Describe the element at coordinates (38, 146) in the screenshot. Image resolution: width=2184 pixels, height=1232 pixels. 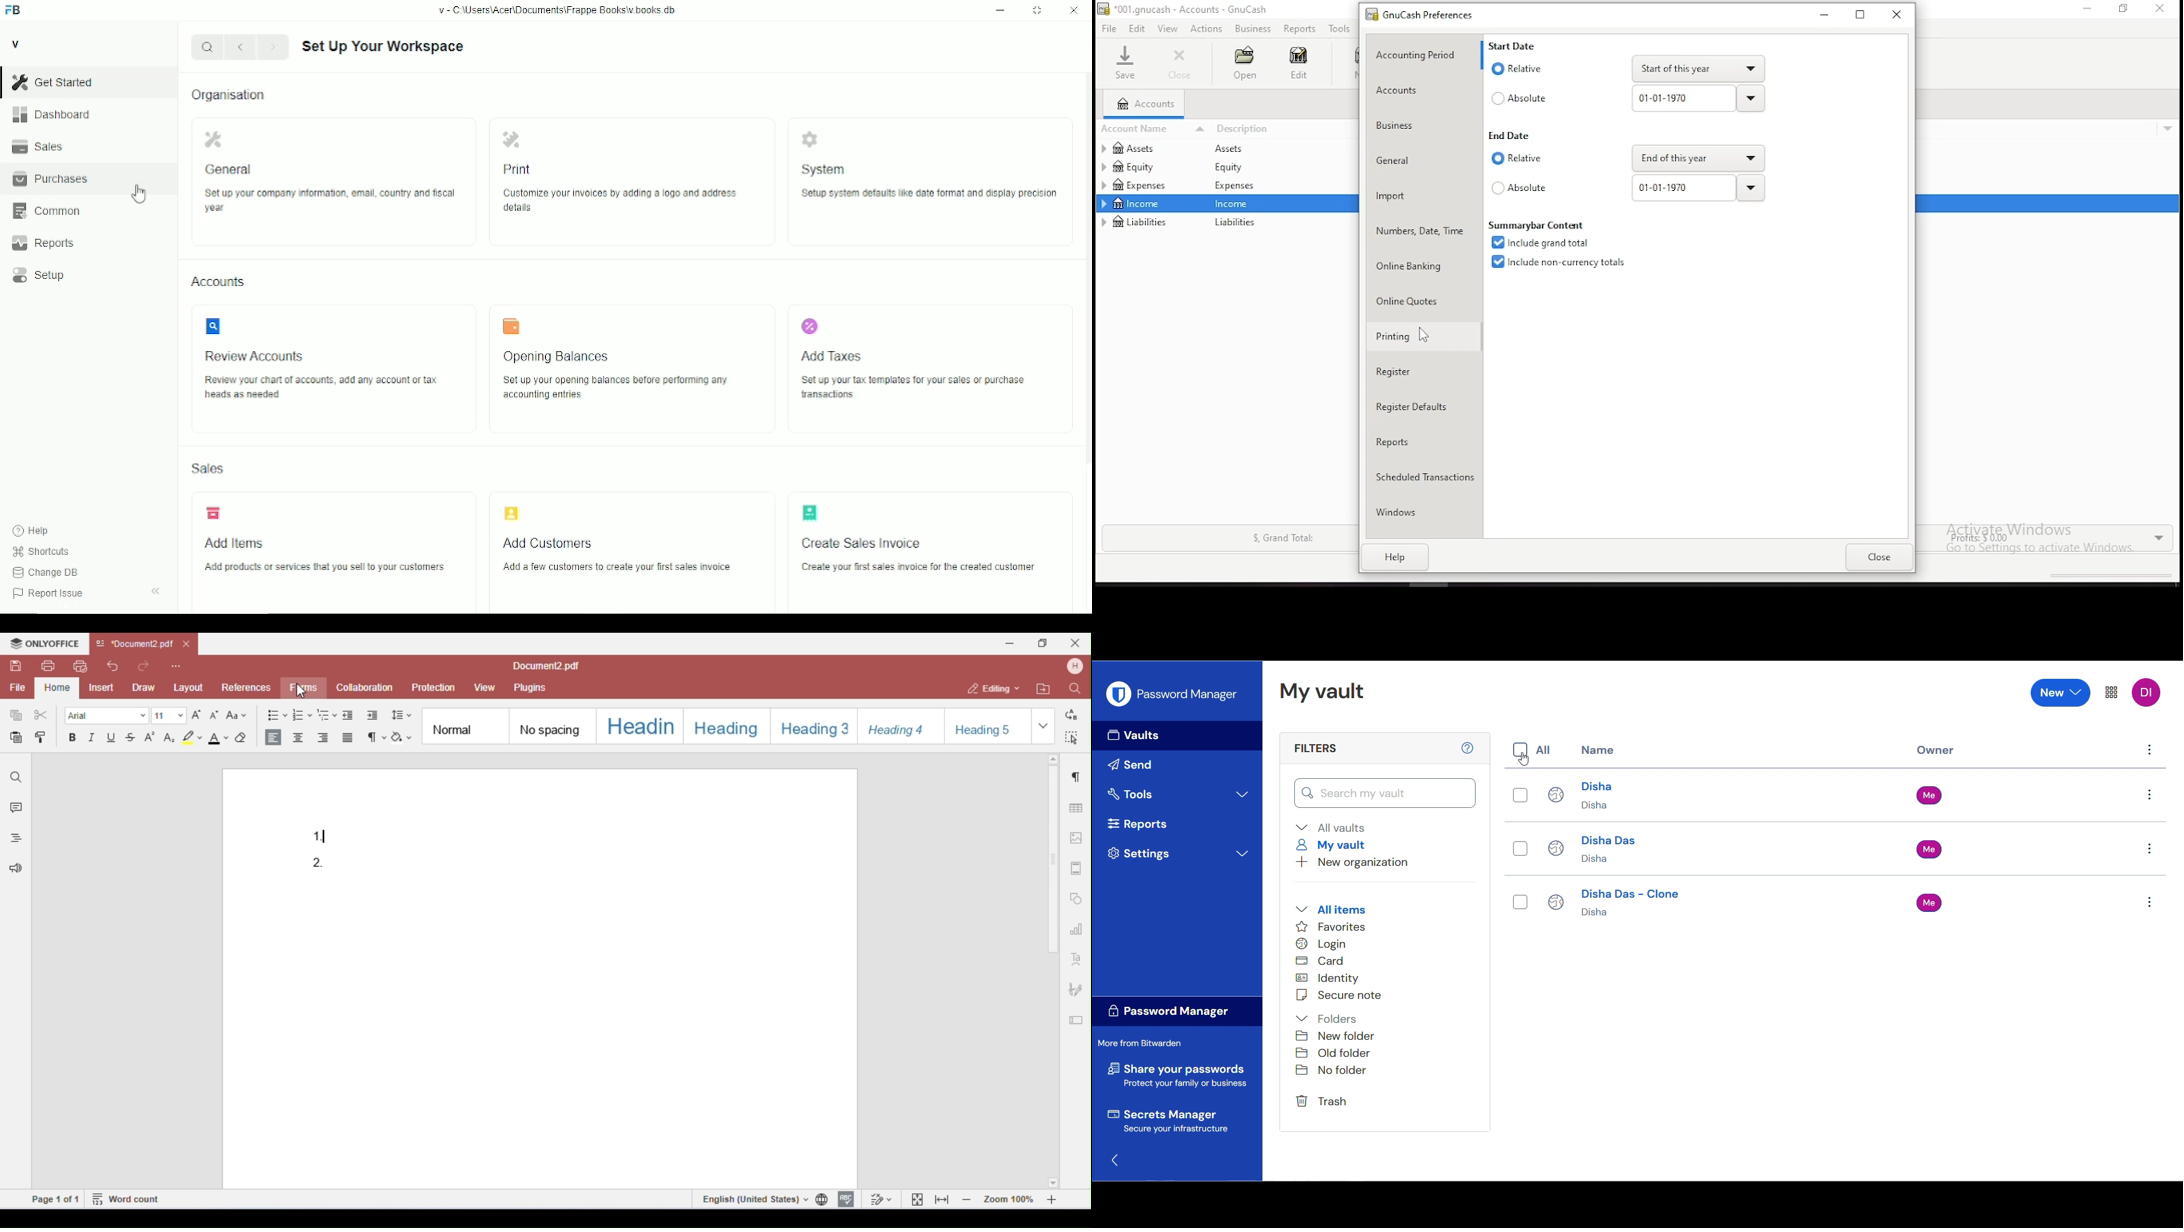
I see `sales` at that location.